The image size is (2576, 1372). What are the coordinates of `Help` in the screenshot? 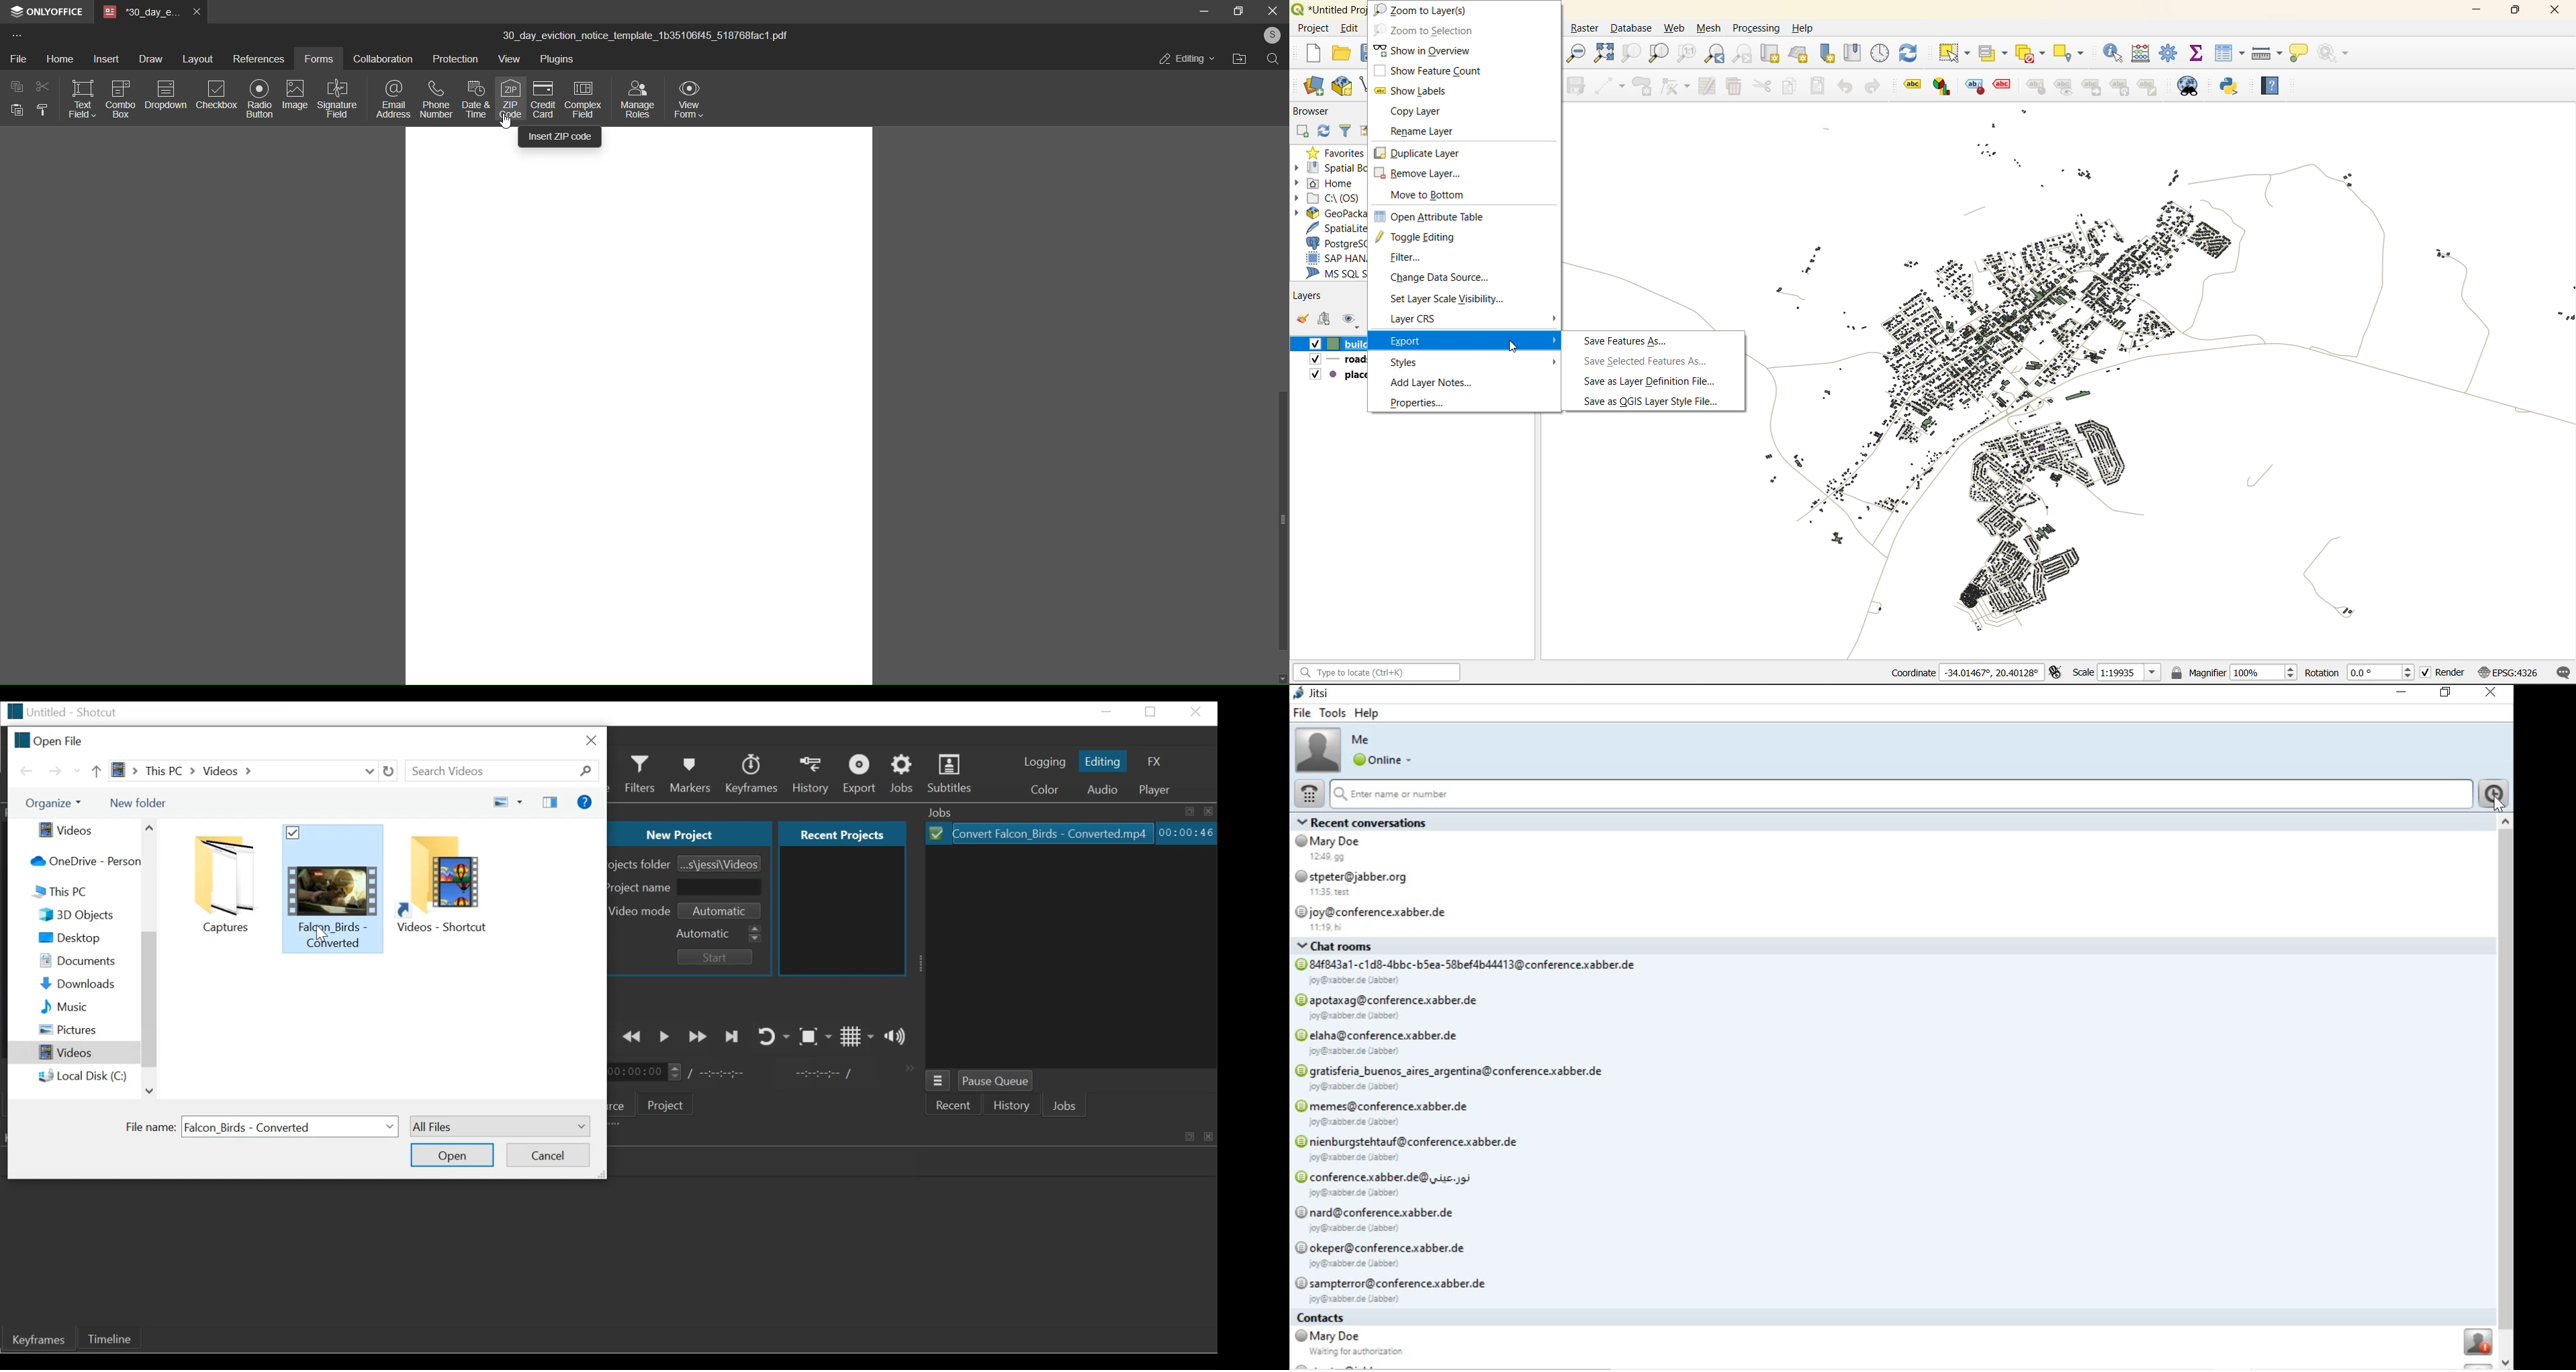 It's located at (585, 802).